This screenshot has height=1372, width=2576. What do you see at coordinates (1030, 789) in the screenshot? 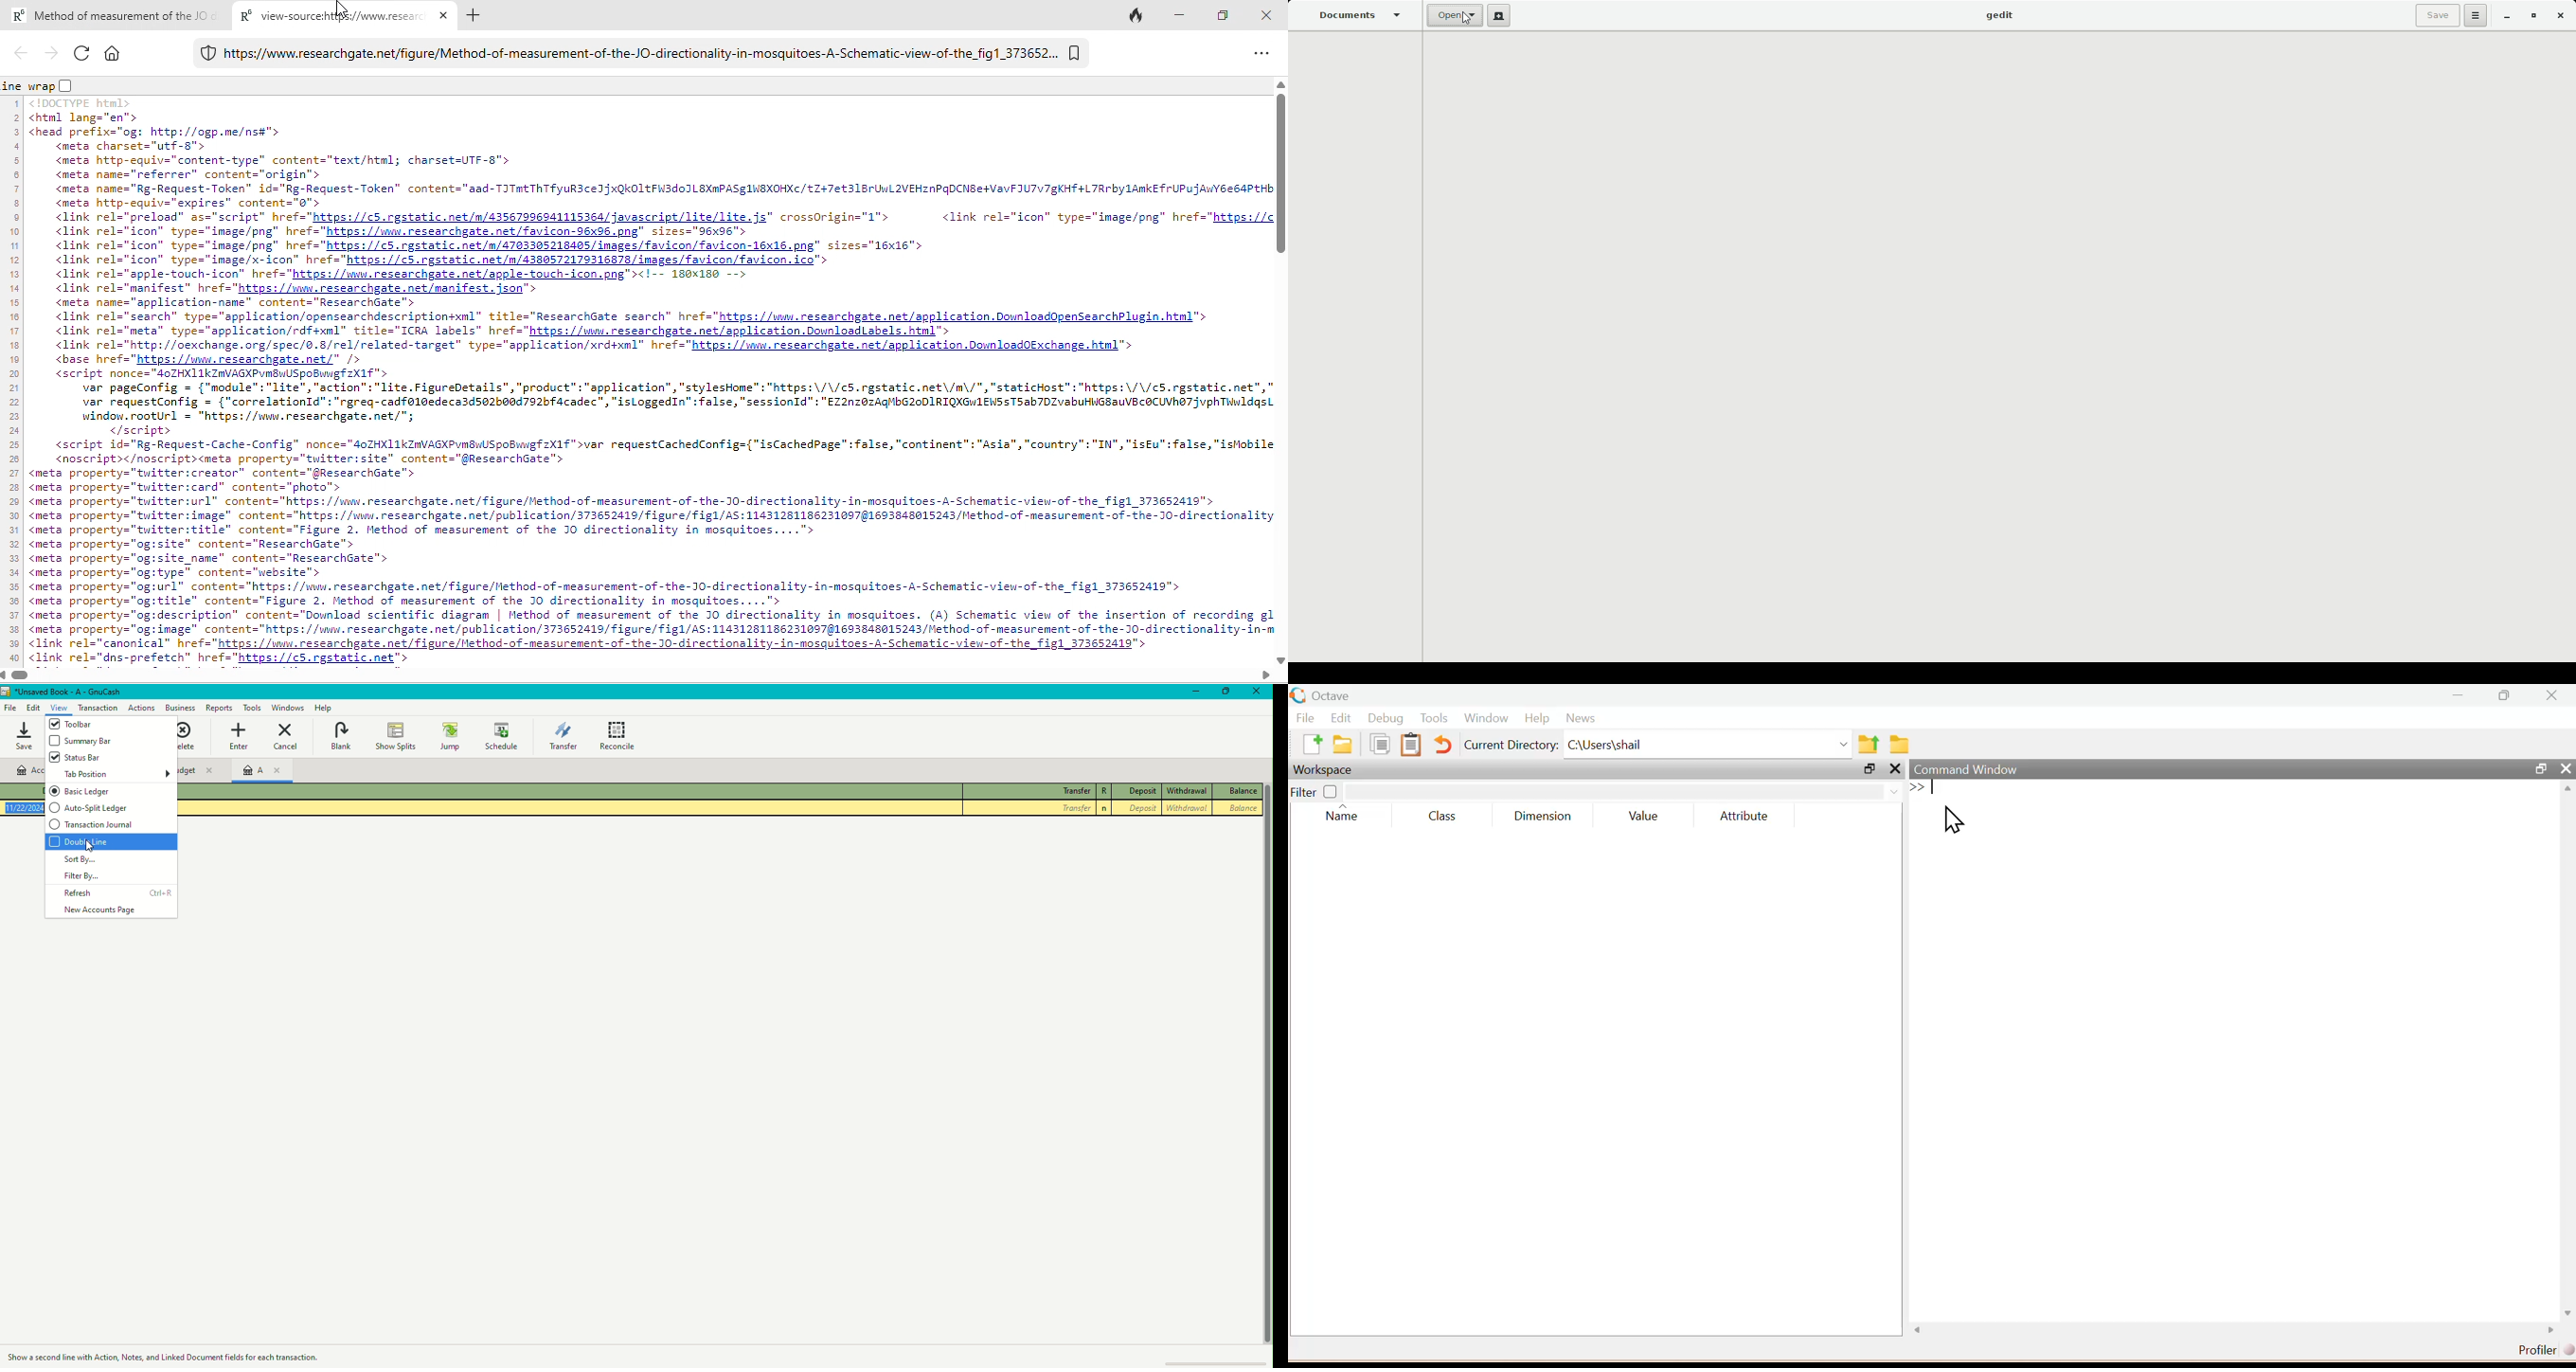
I see `Transfer` at bounding box center [1030, 789].